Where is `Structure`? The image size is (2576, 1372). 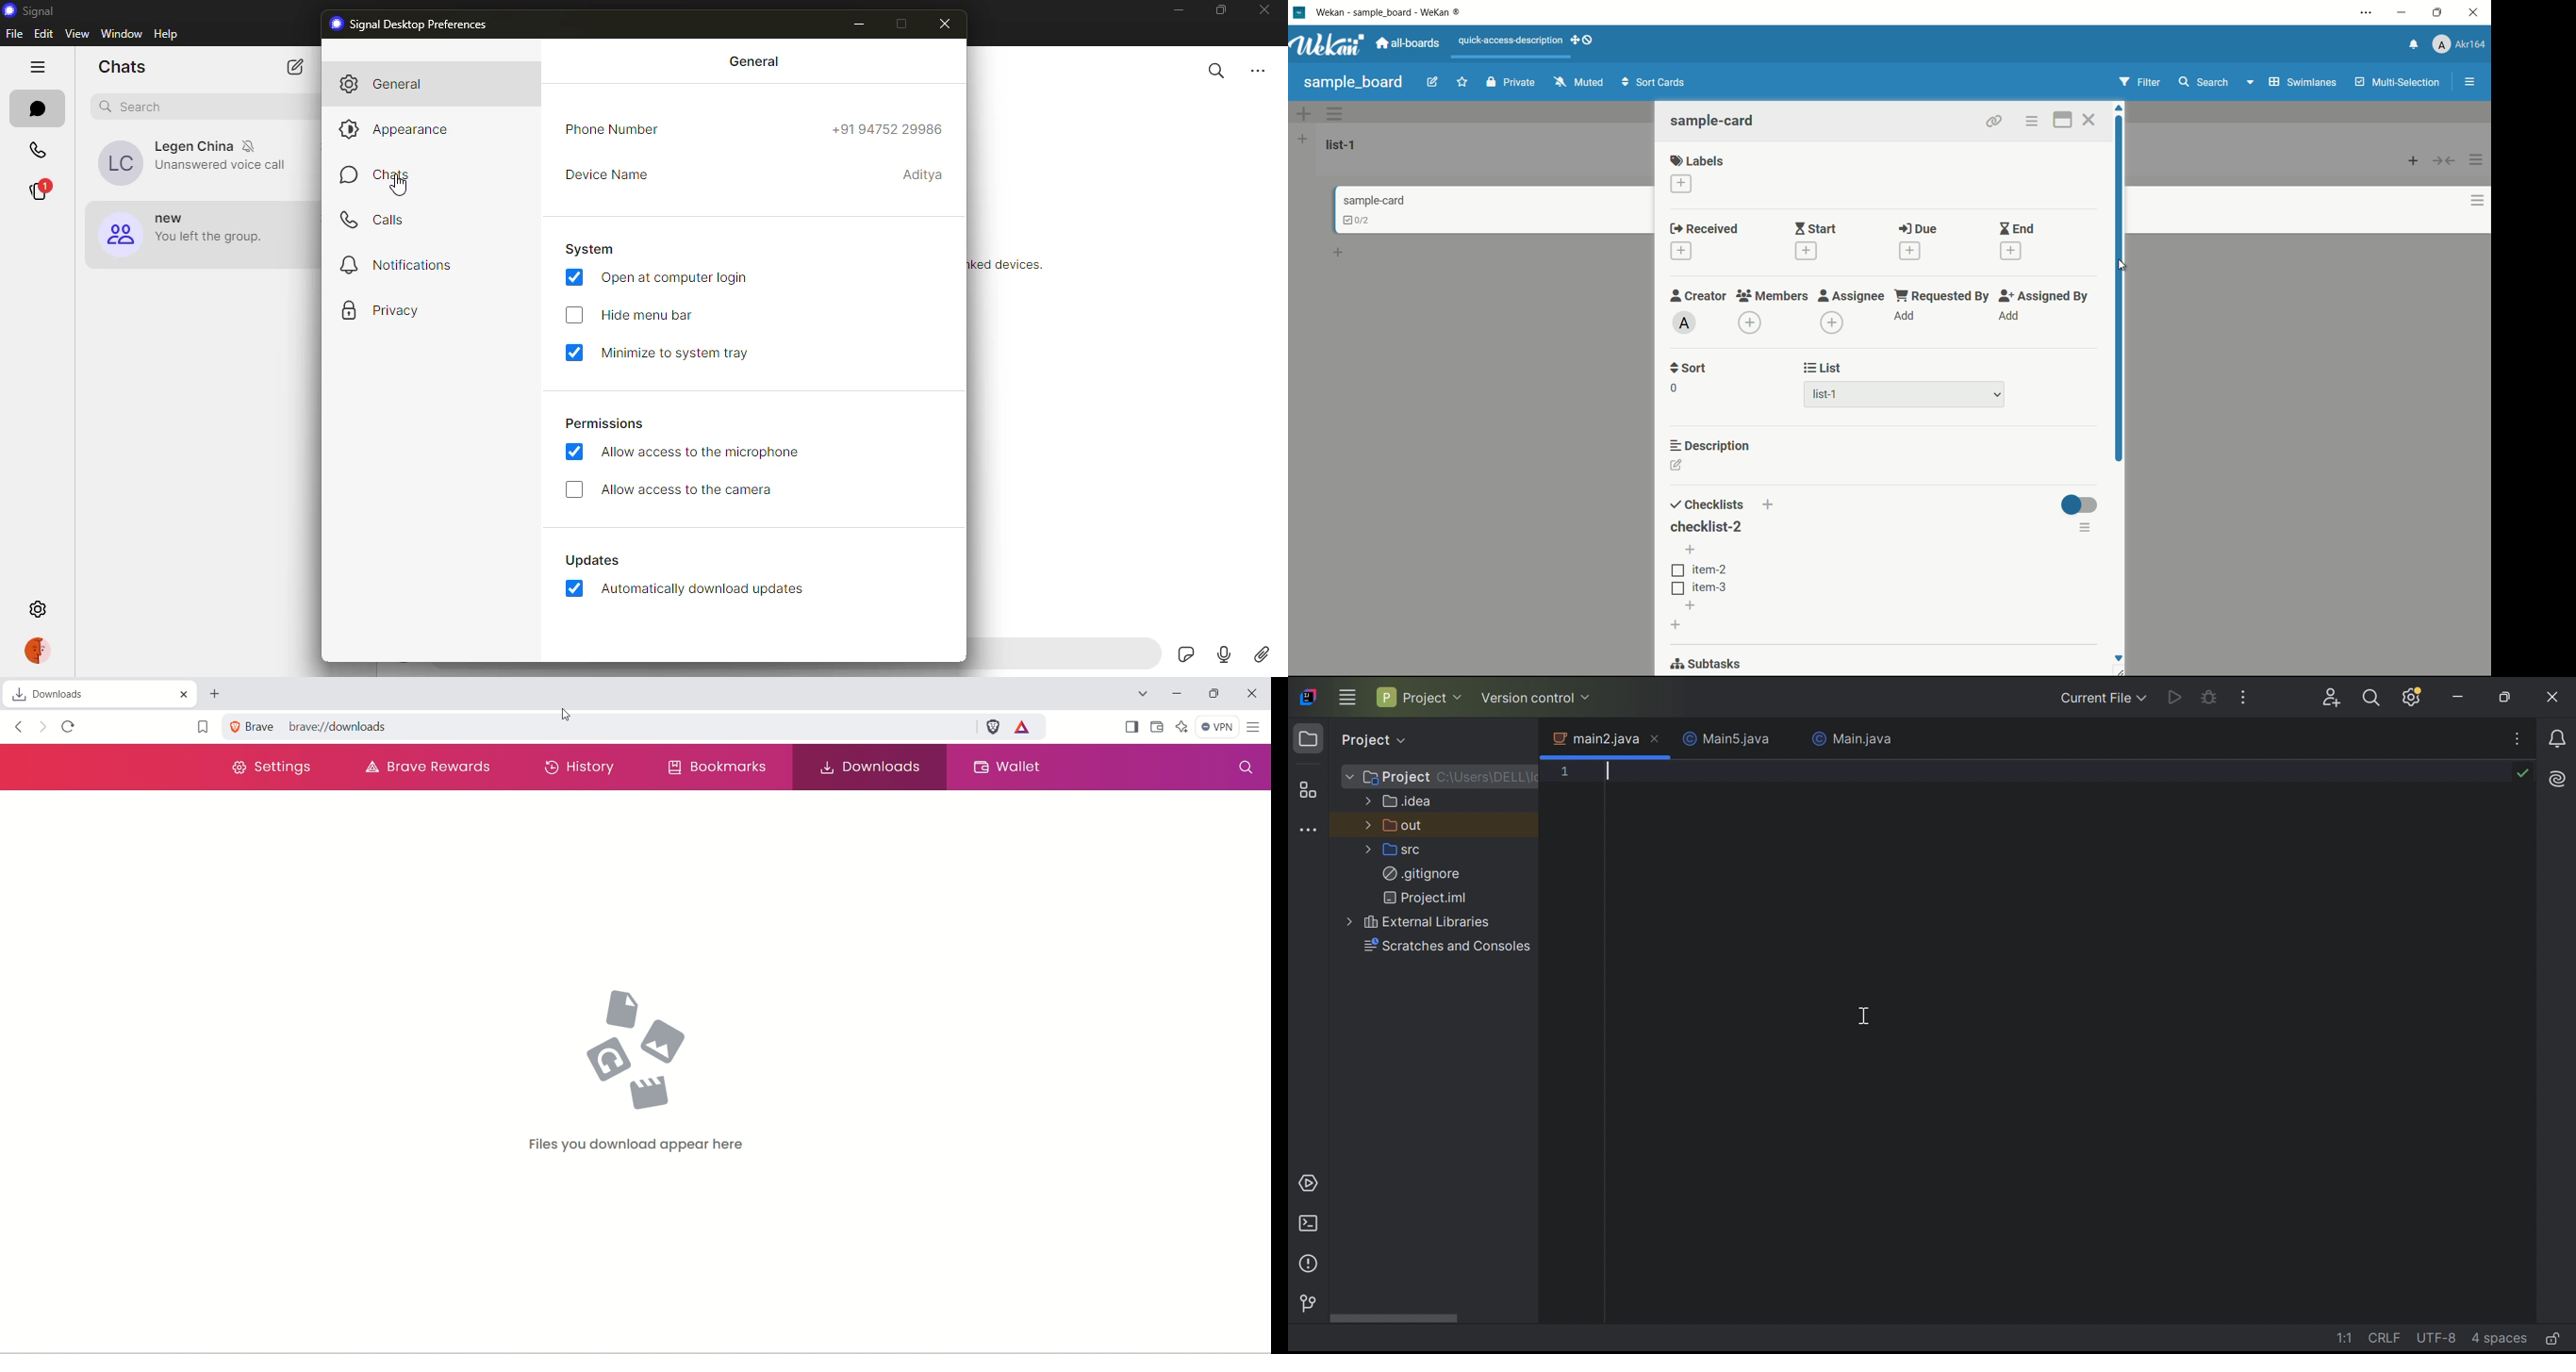
Structure is located at coordinates (1314, 790).